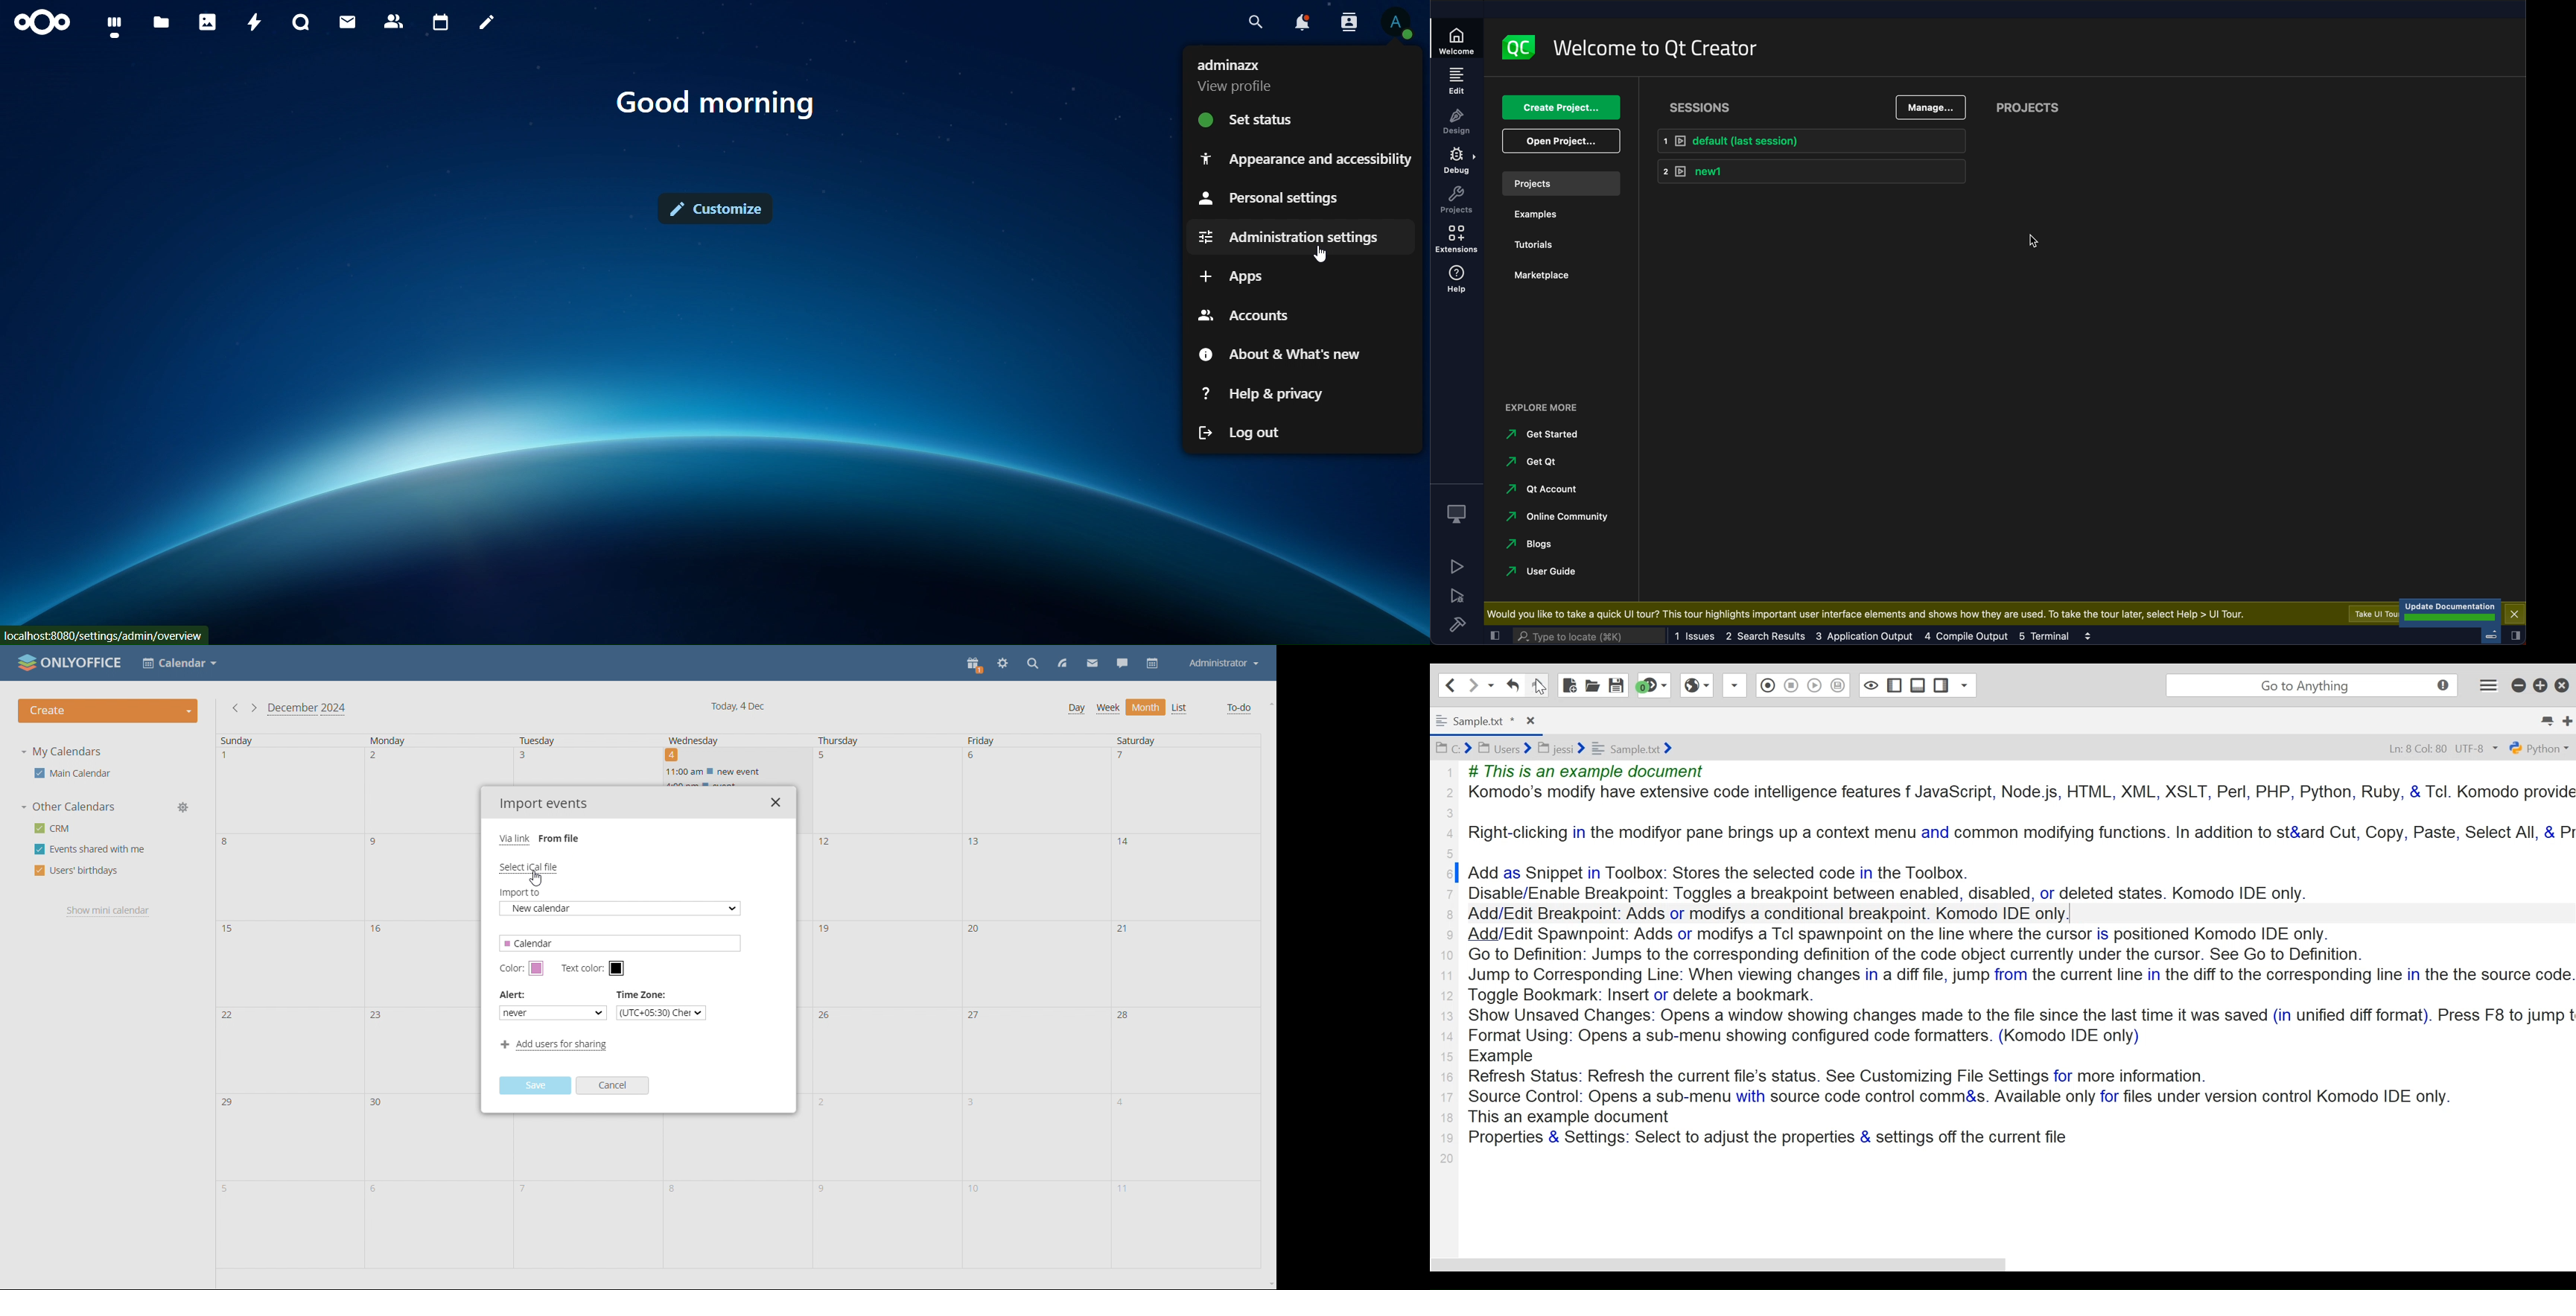 This screenshot has width=2576, height=1316. I want to click on build, so click(1457, 624).